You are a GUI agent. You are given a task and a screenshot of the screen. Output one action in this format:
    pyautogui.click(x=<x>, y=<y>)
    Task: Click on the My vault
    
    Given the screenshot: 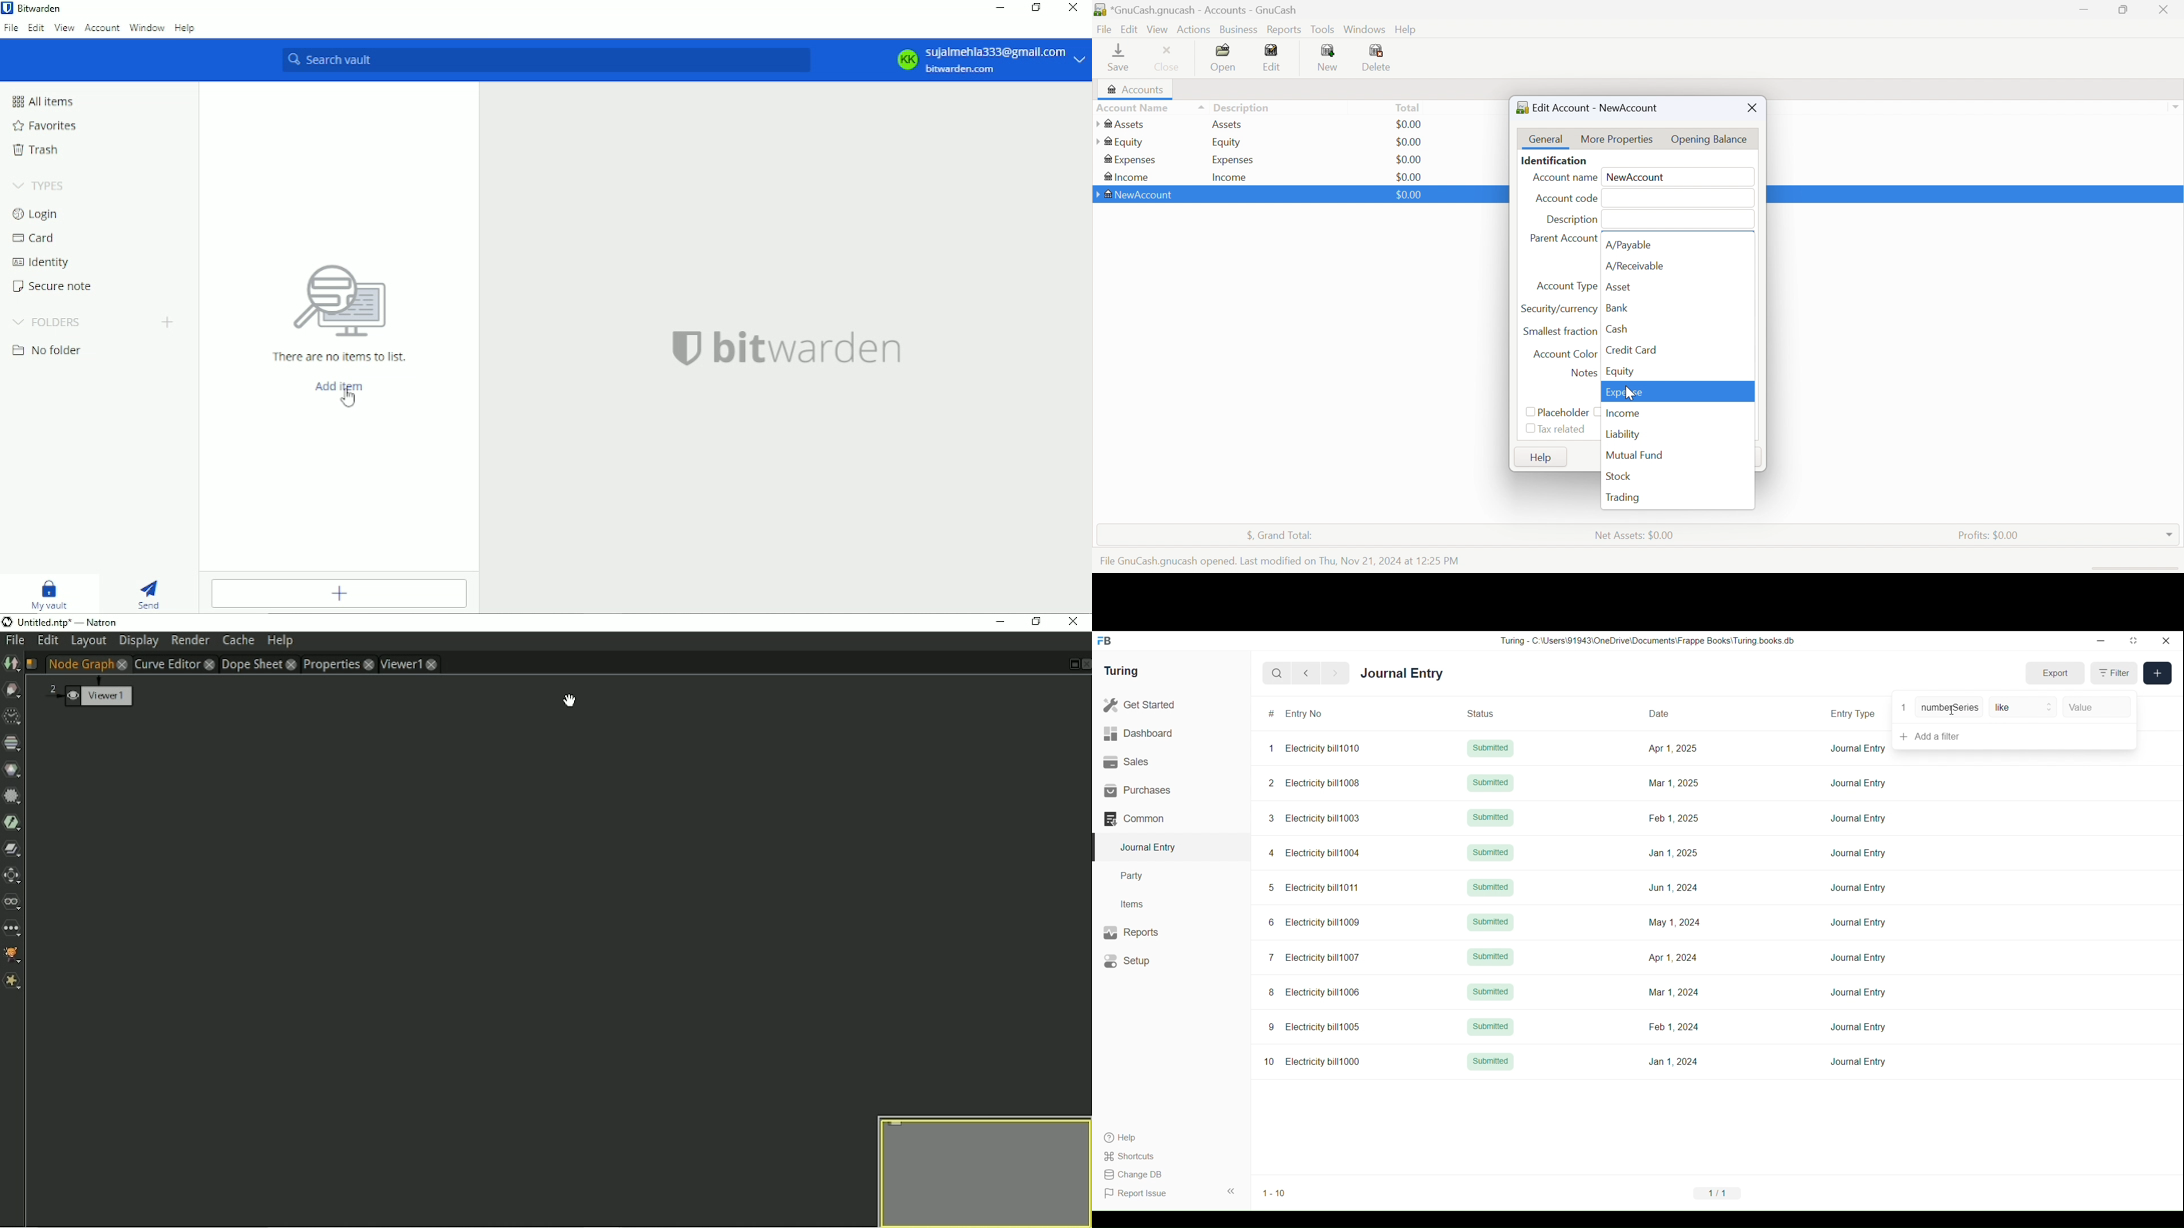 What is the action you would take?
    pyautogui.click(x=48, y=595)
    